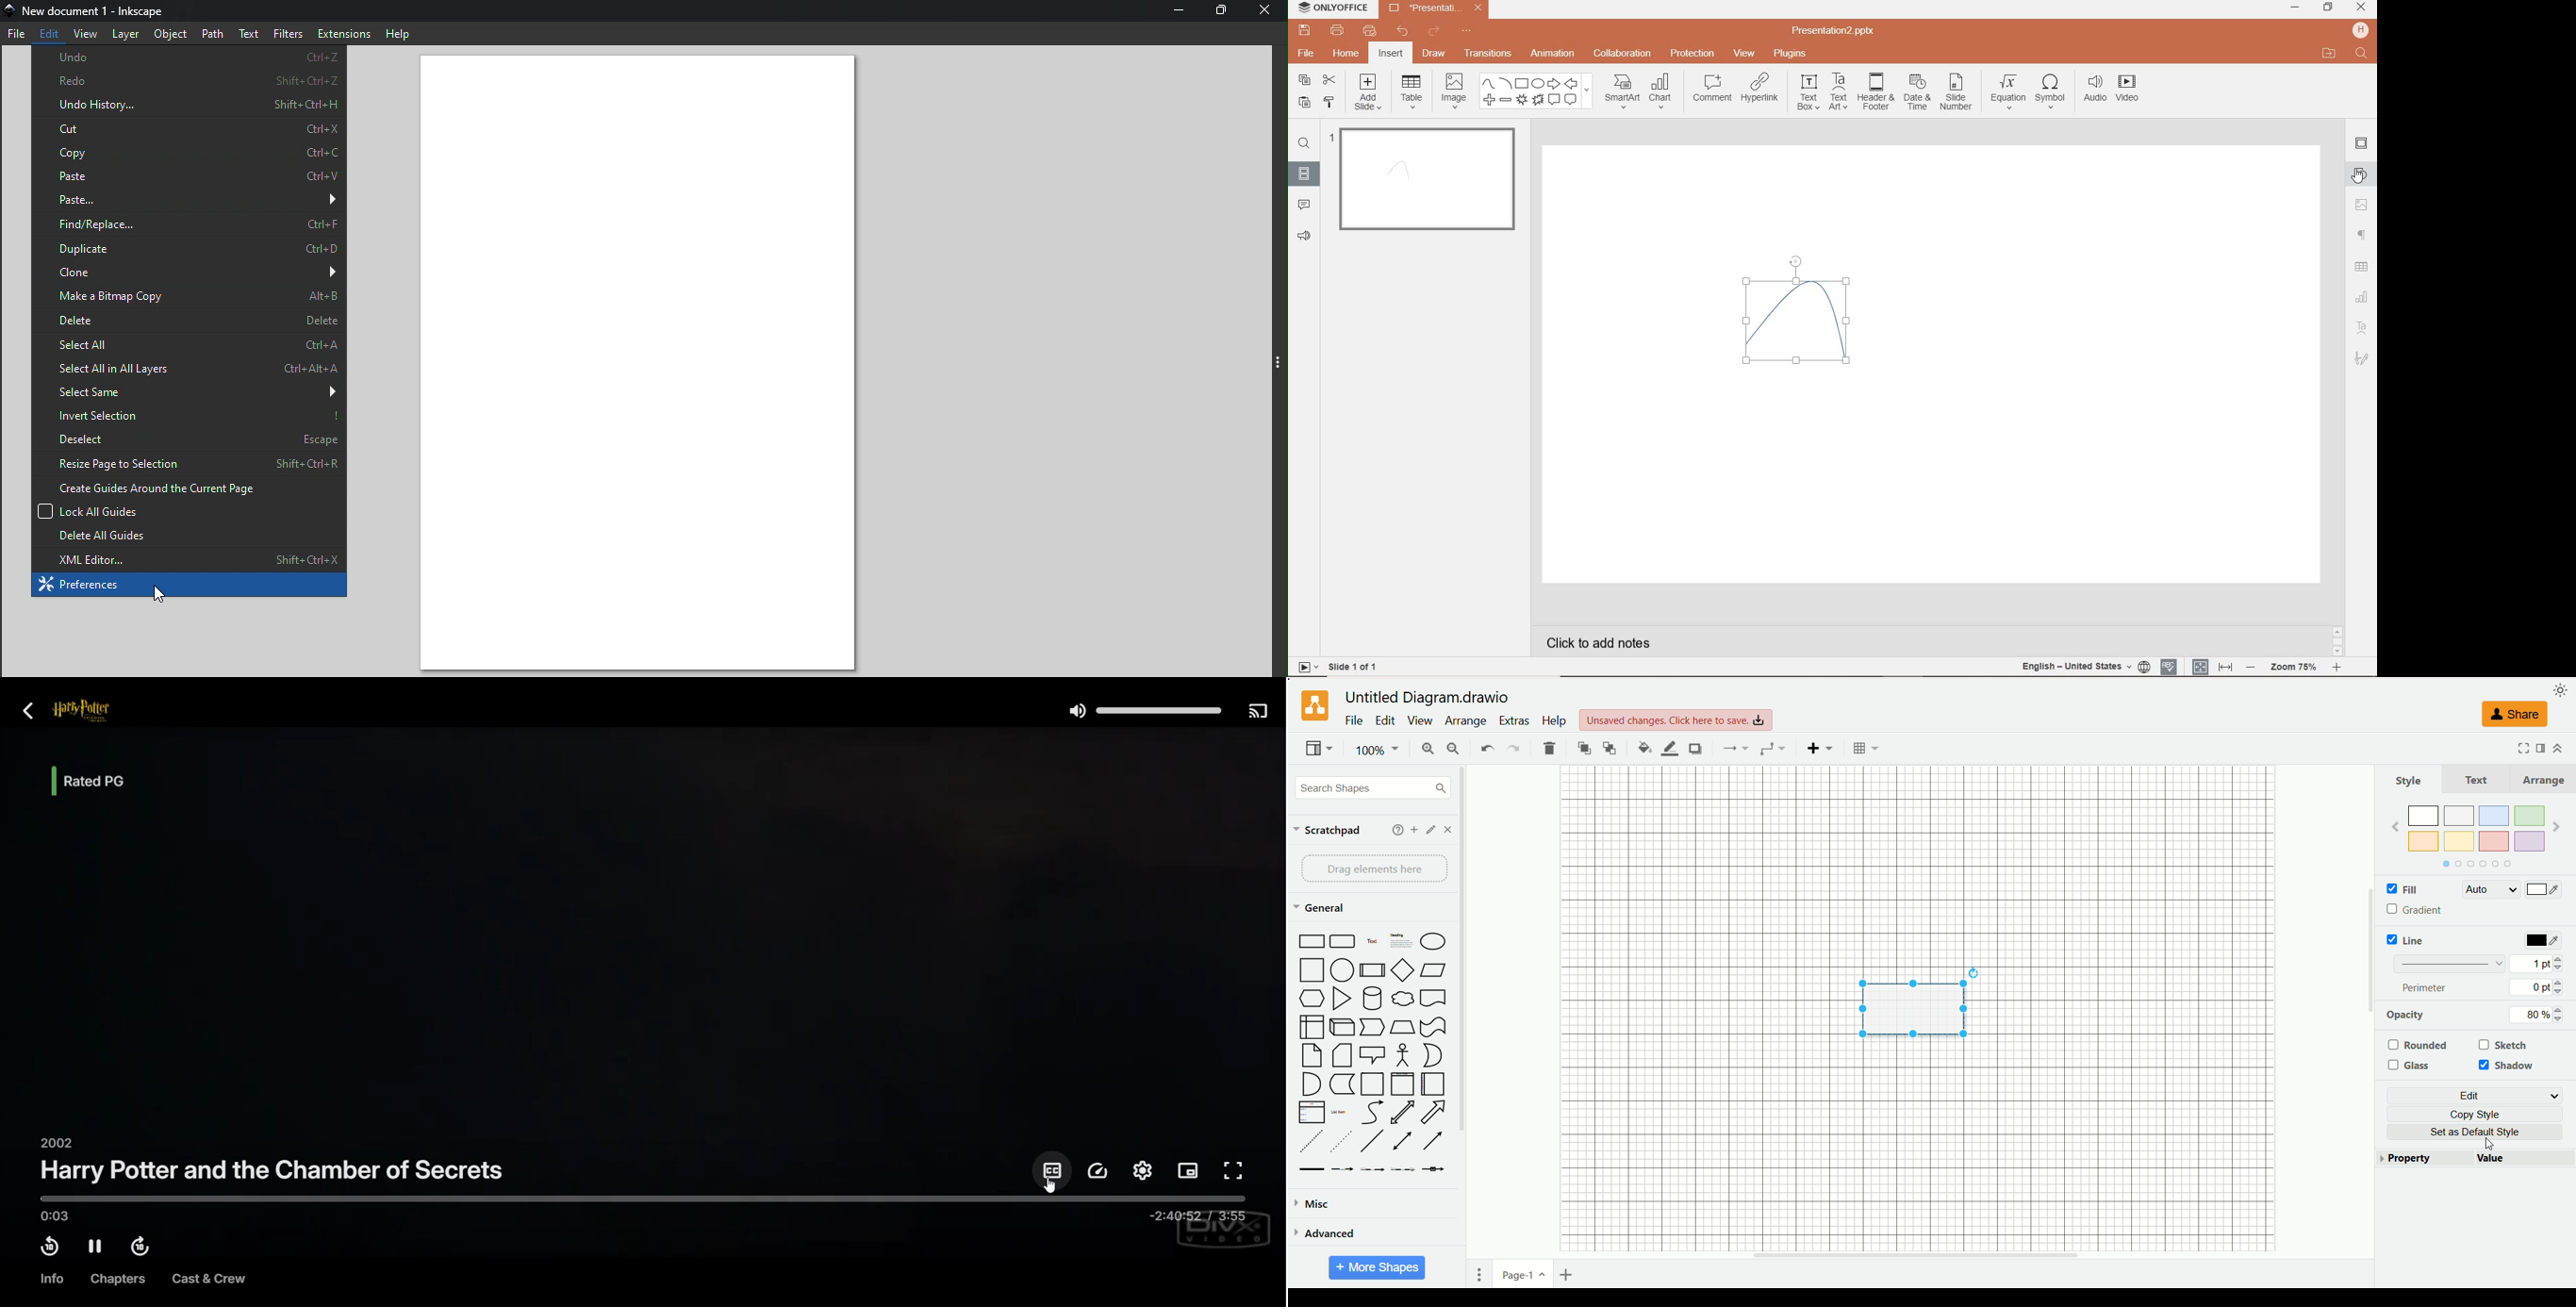  What do you see at coordinates (1550, 748) in the screenshot?
I see `delete` at bounding box center [1550, 748].